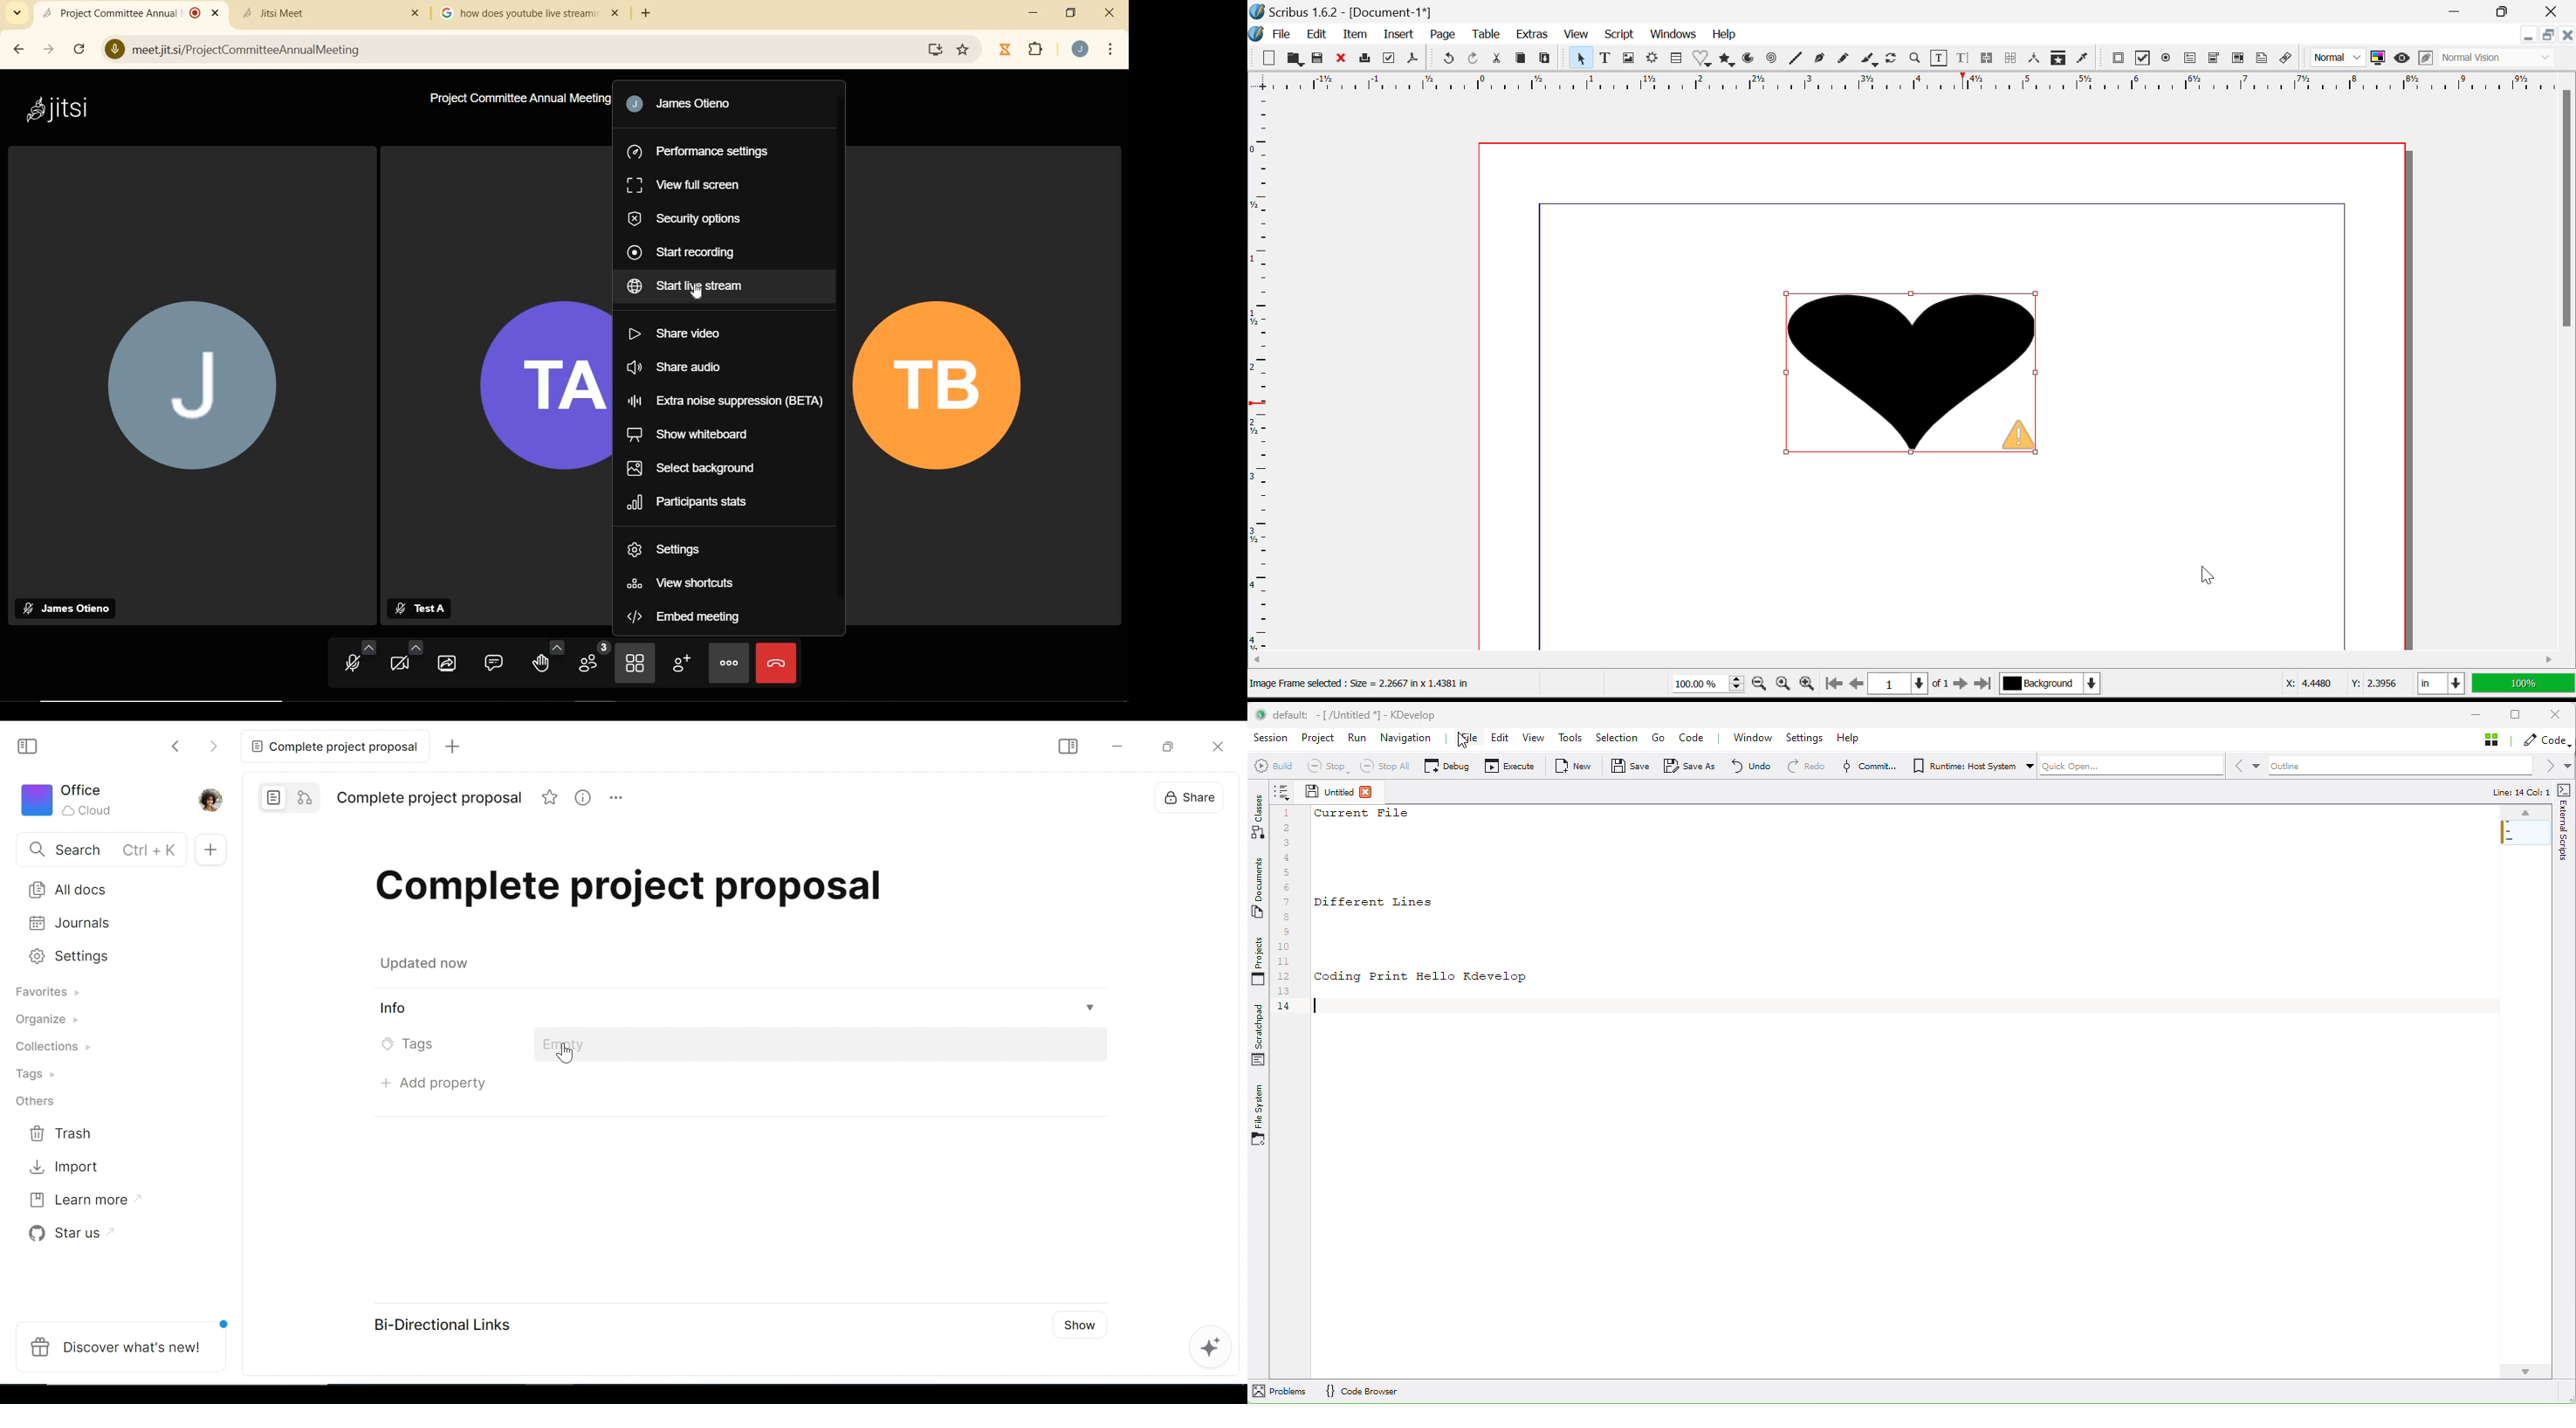 The width and height of the screenshot is (2576, 1428). Describe the element at coordinates (2458, 10) in the screenshot. I see `Restore Down` at that location.